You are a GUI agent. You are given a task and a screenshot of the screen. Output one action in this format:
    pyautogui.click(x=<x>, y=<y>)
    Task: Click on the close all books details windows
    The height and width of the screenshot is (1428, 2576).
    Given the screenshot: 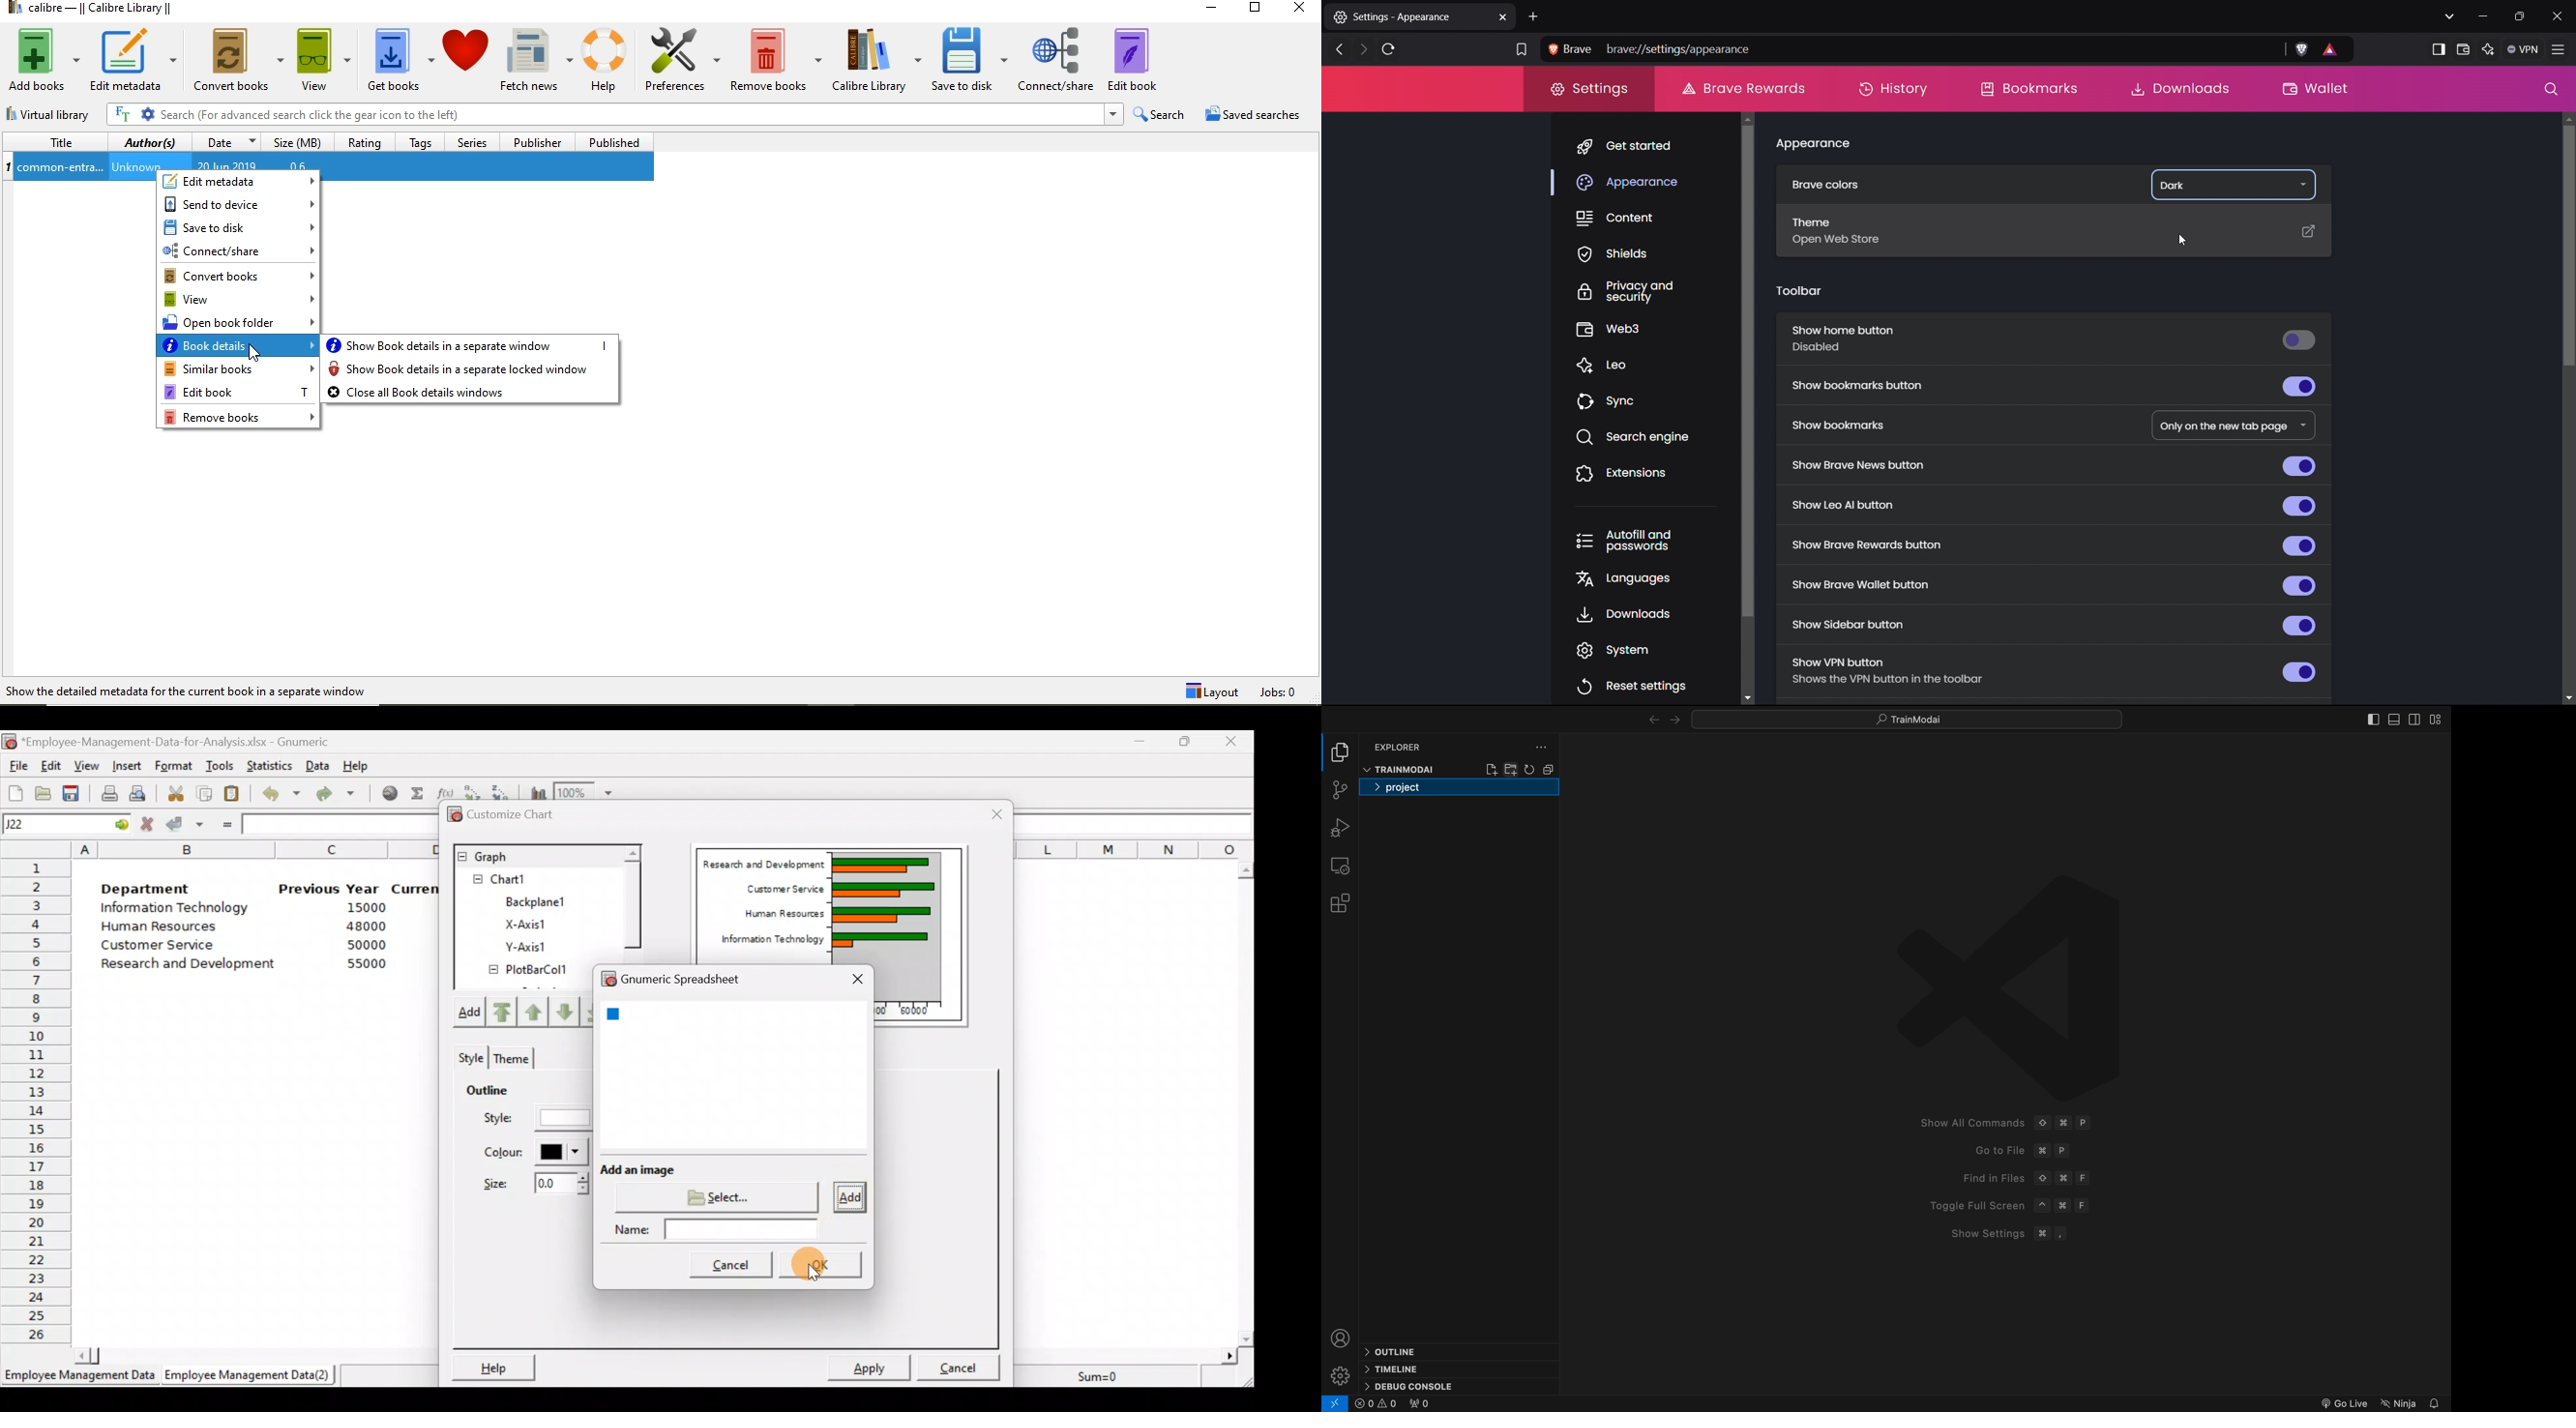 What is the action you would take?
    pyautogui.click(x=472, y=393)
    